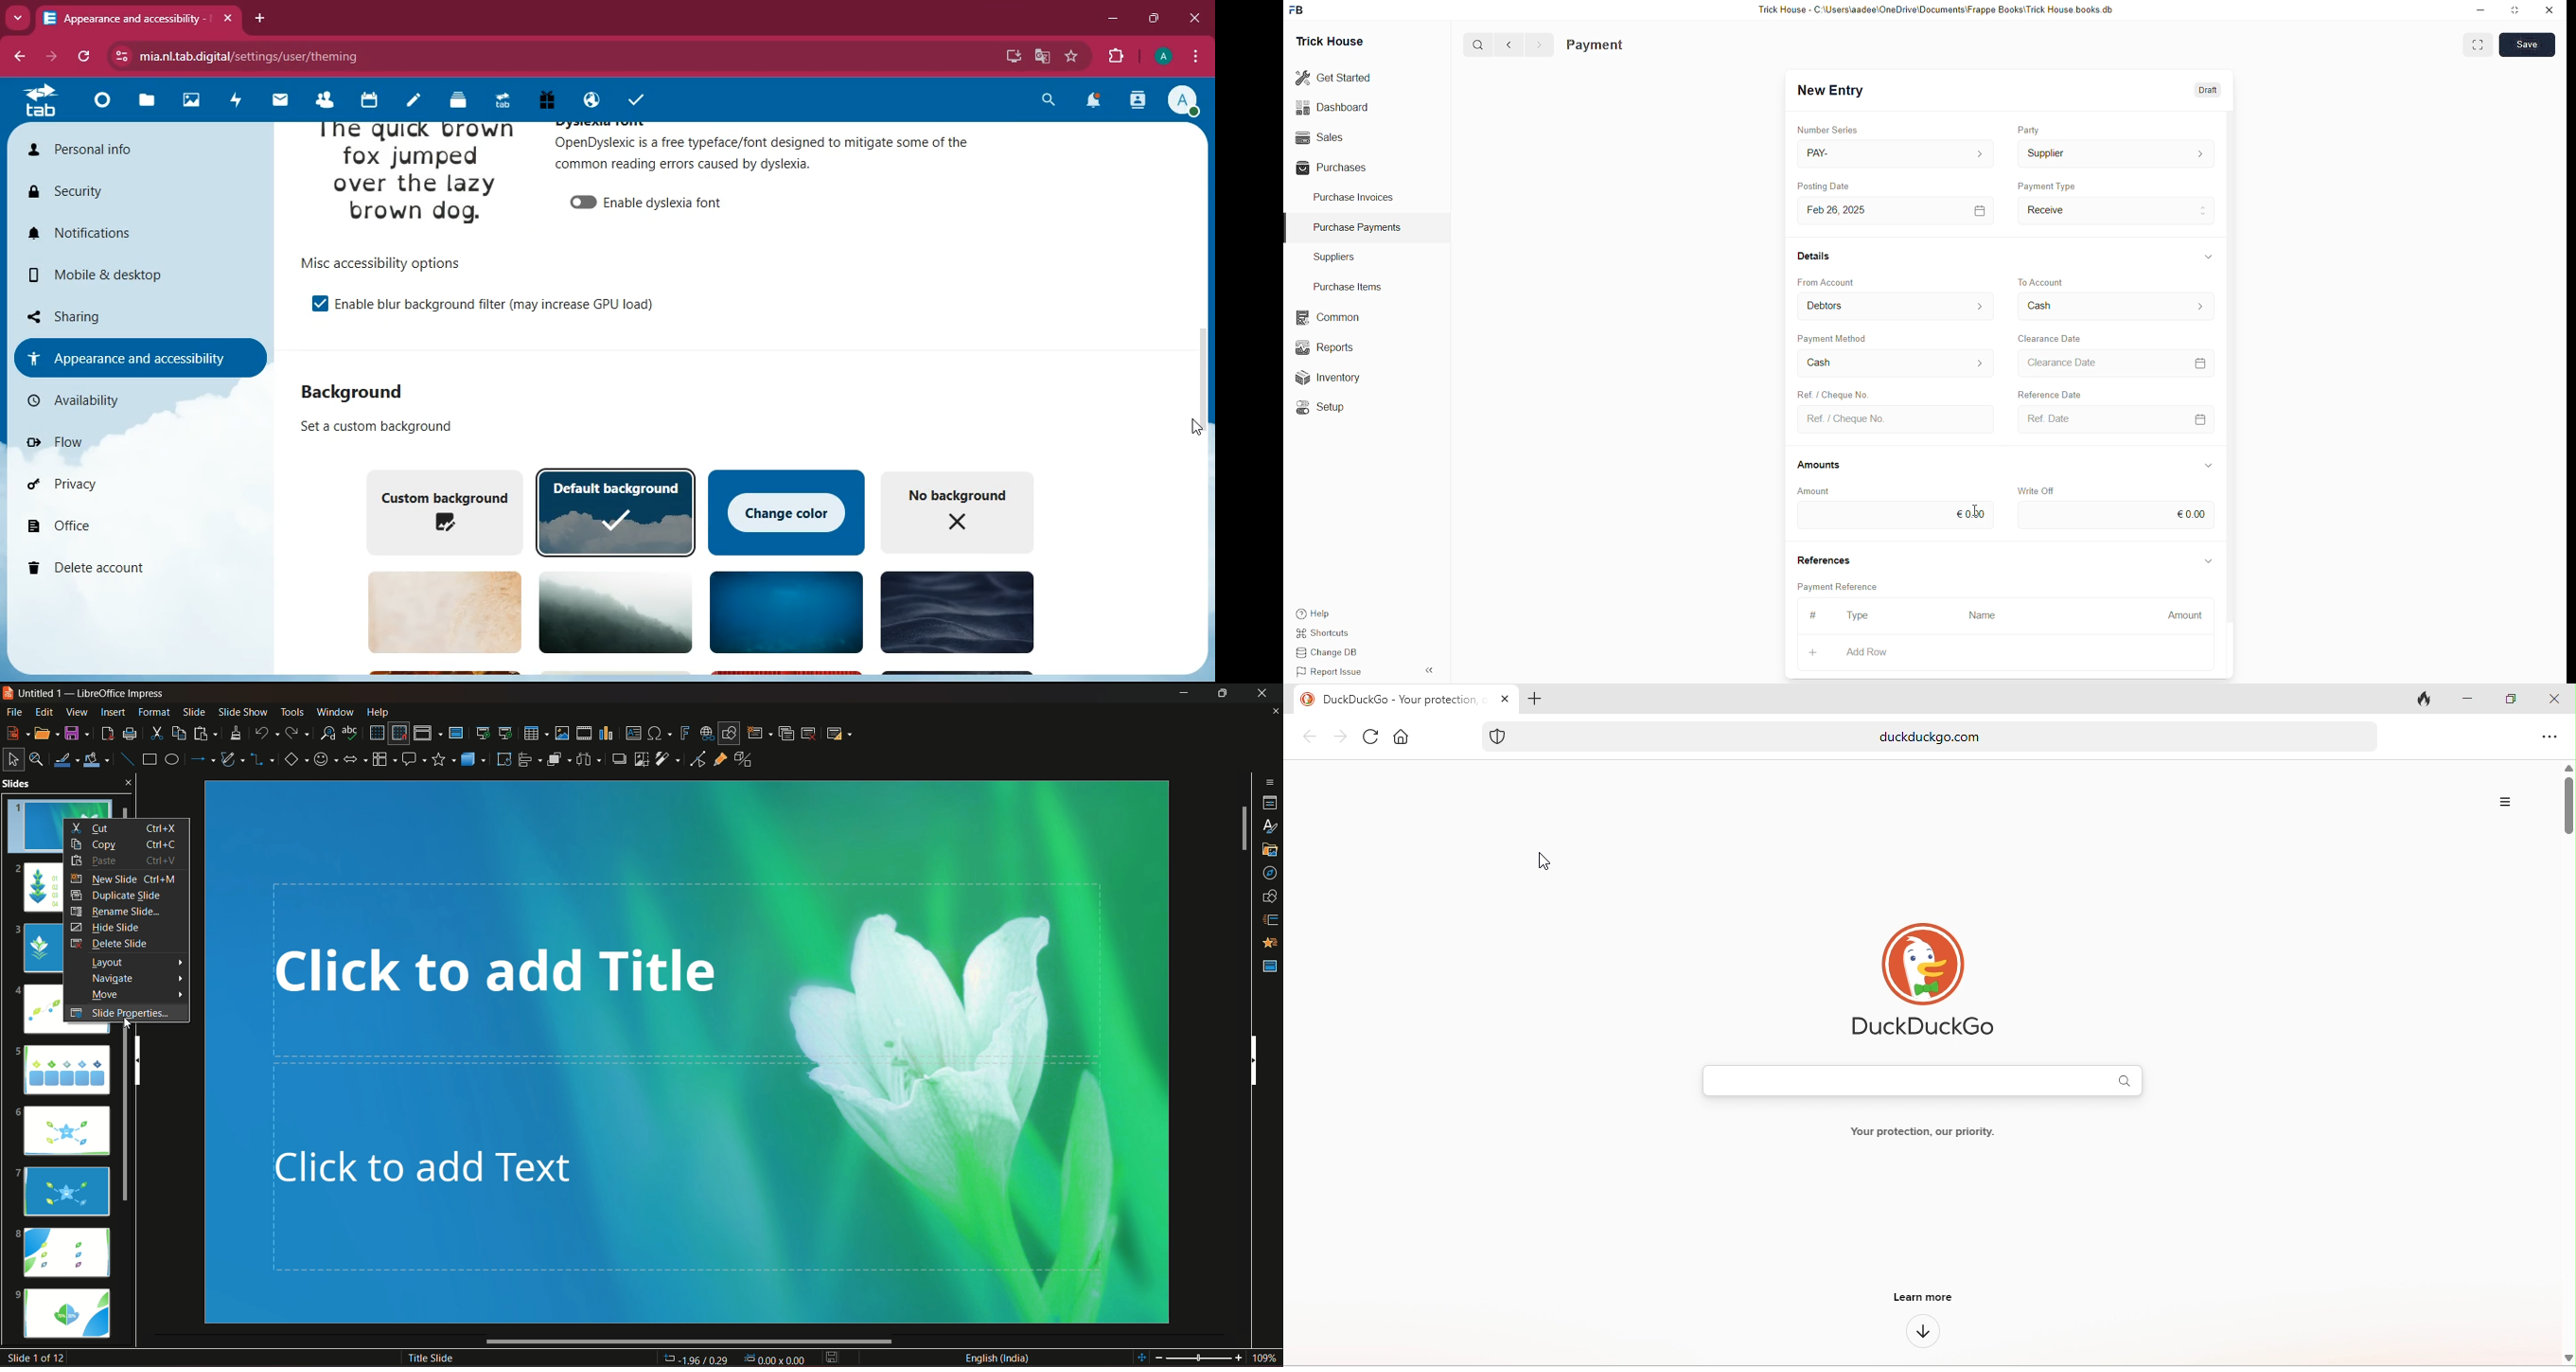  What do you see at coordinates (299, 732) in the screenshot?
I see `redo` at bounding box center [299, 732].